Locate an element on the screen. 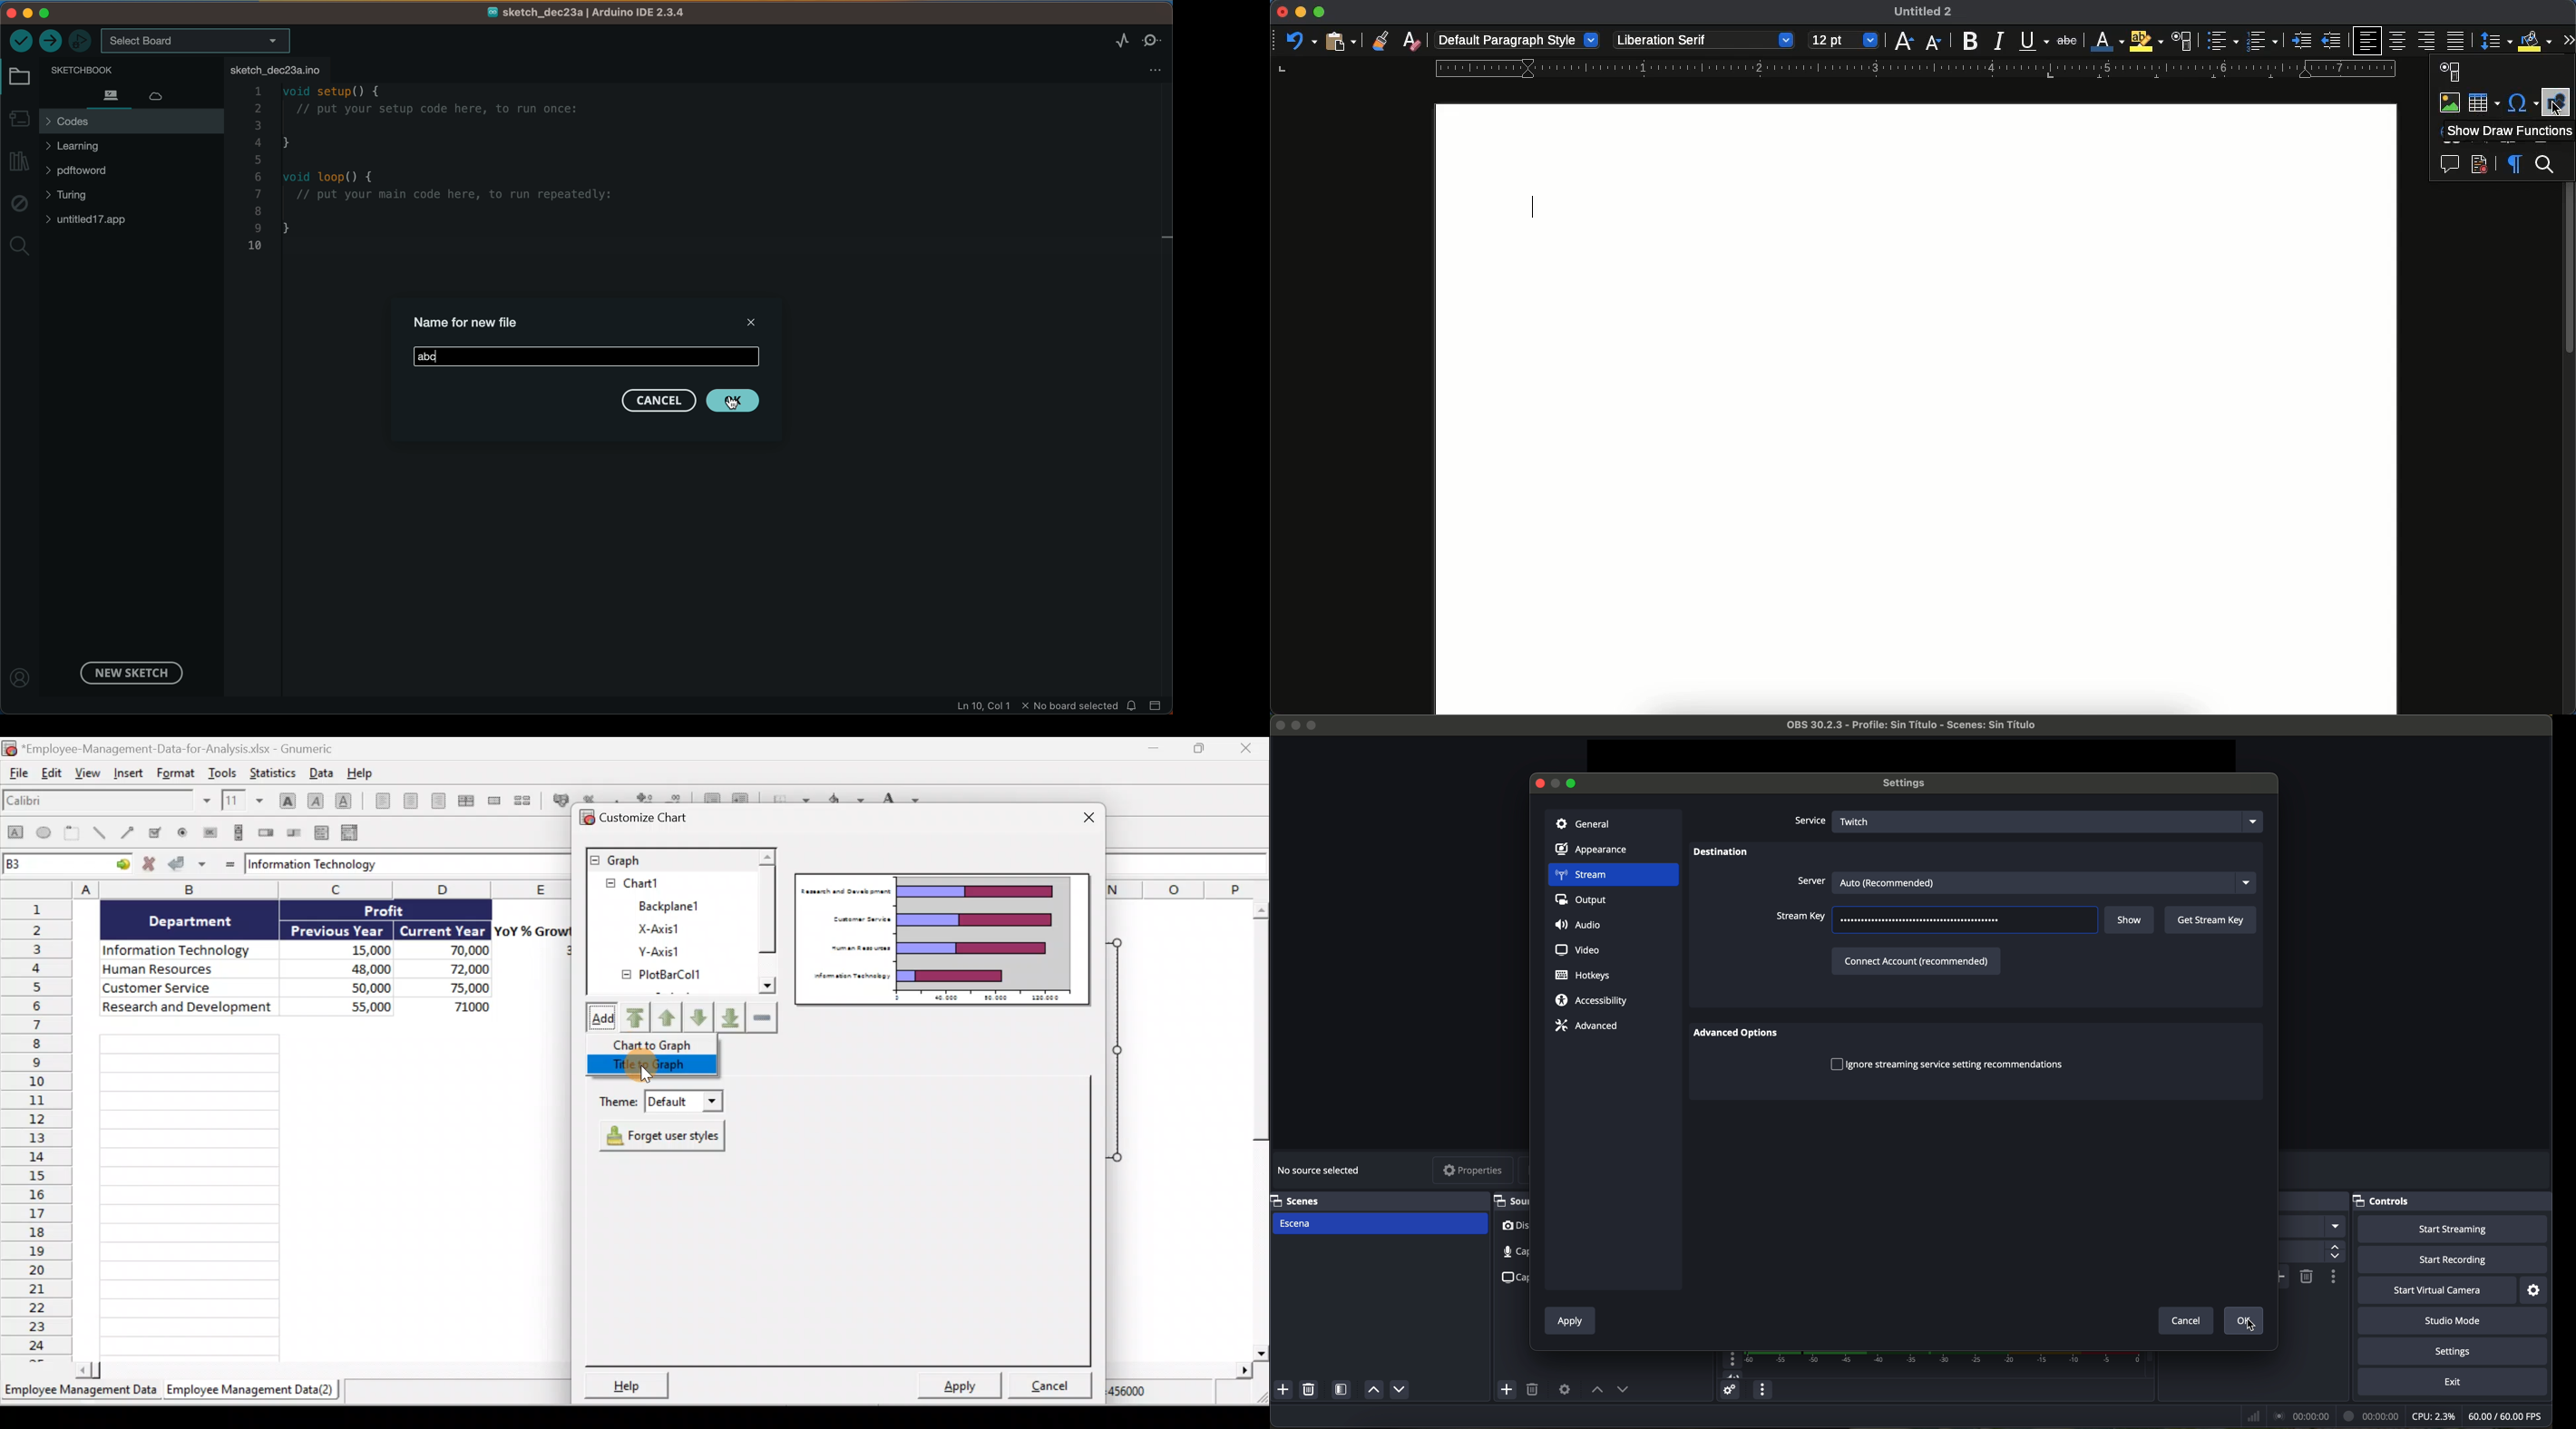 Image resolution: width=2576 pixels, height=1456 pixels. Scroll bar is located at coordinates (317, 1370).